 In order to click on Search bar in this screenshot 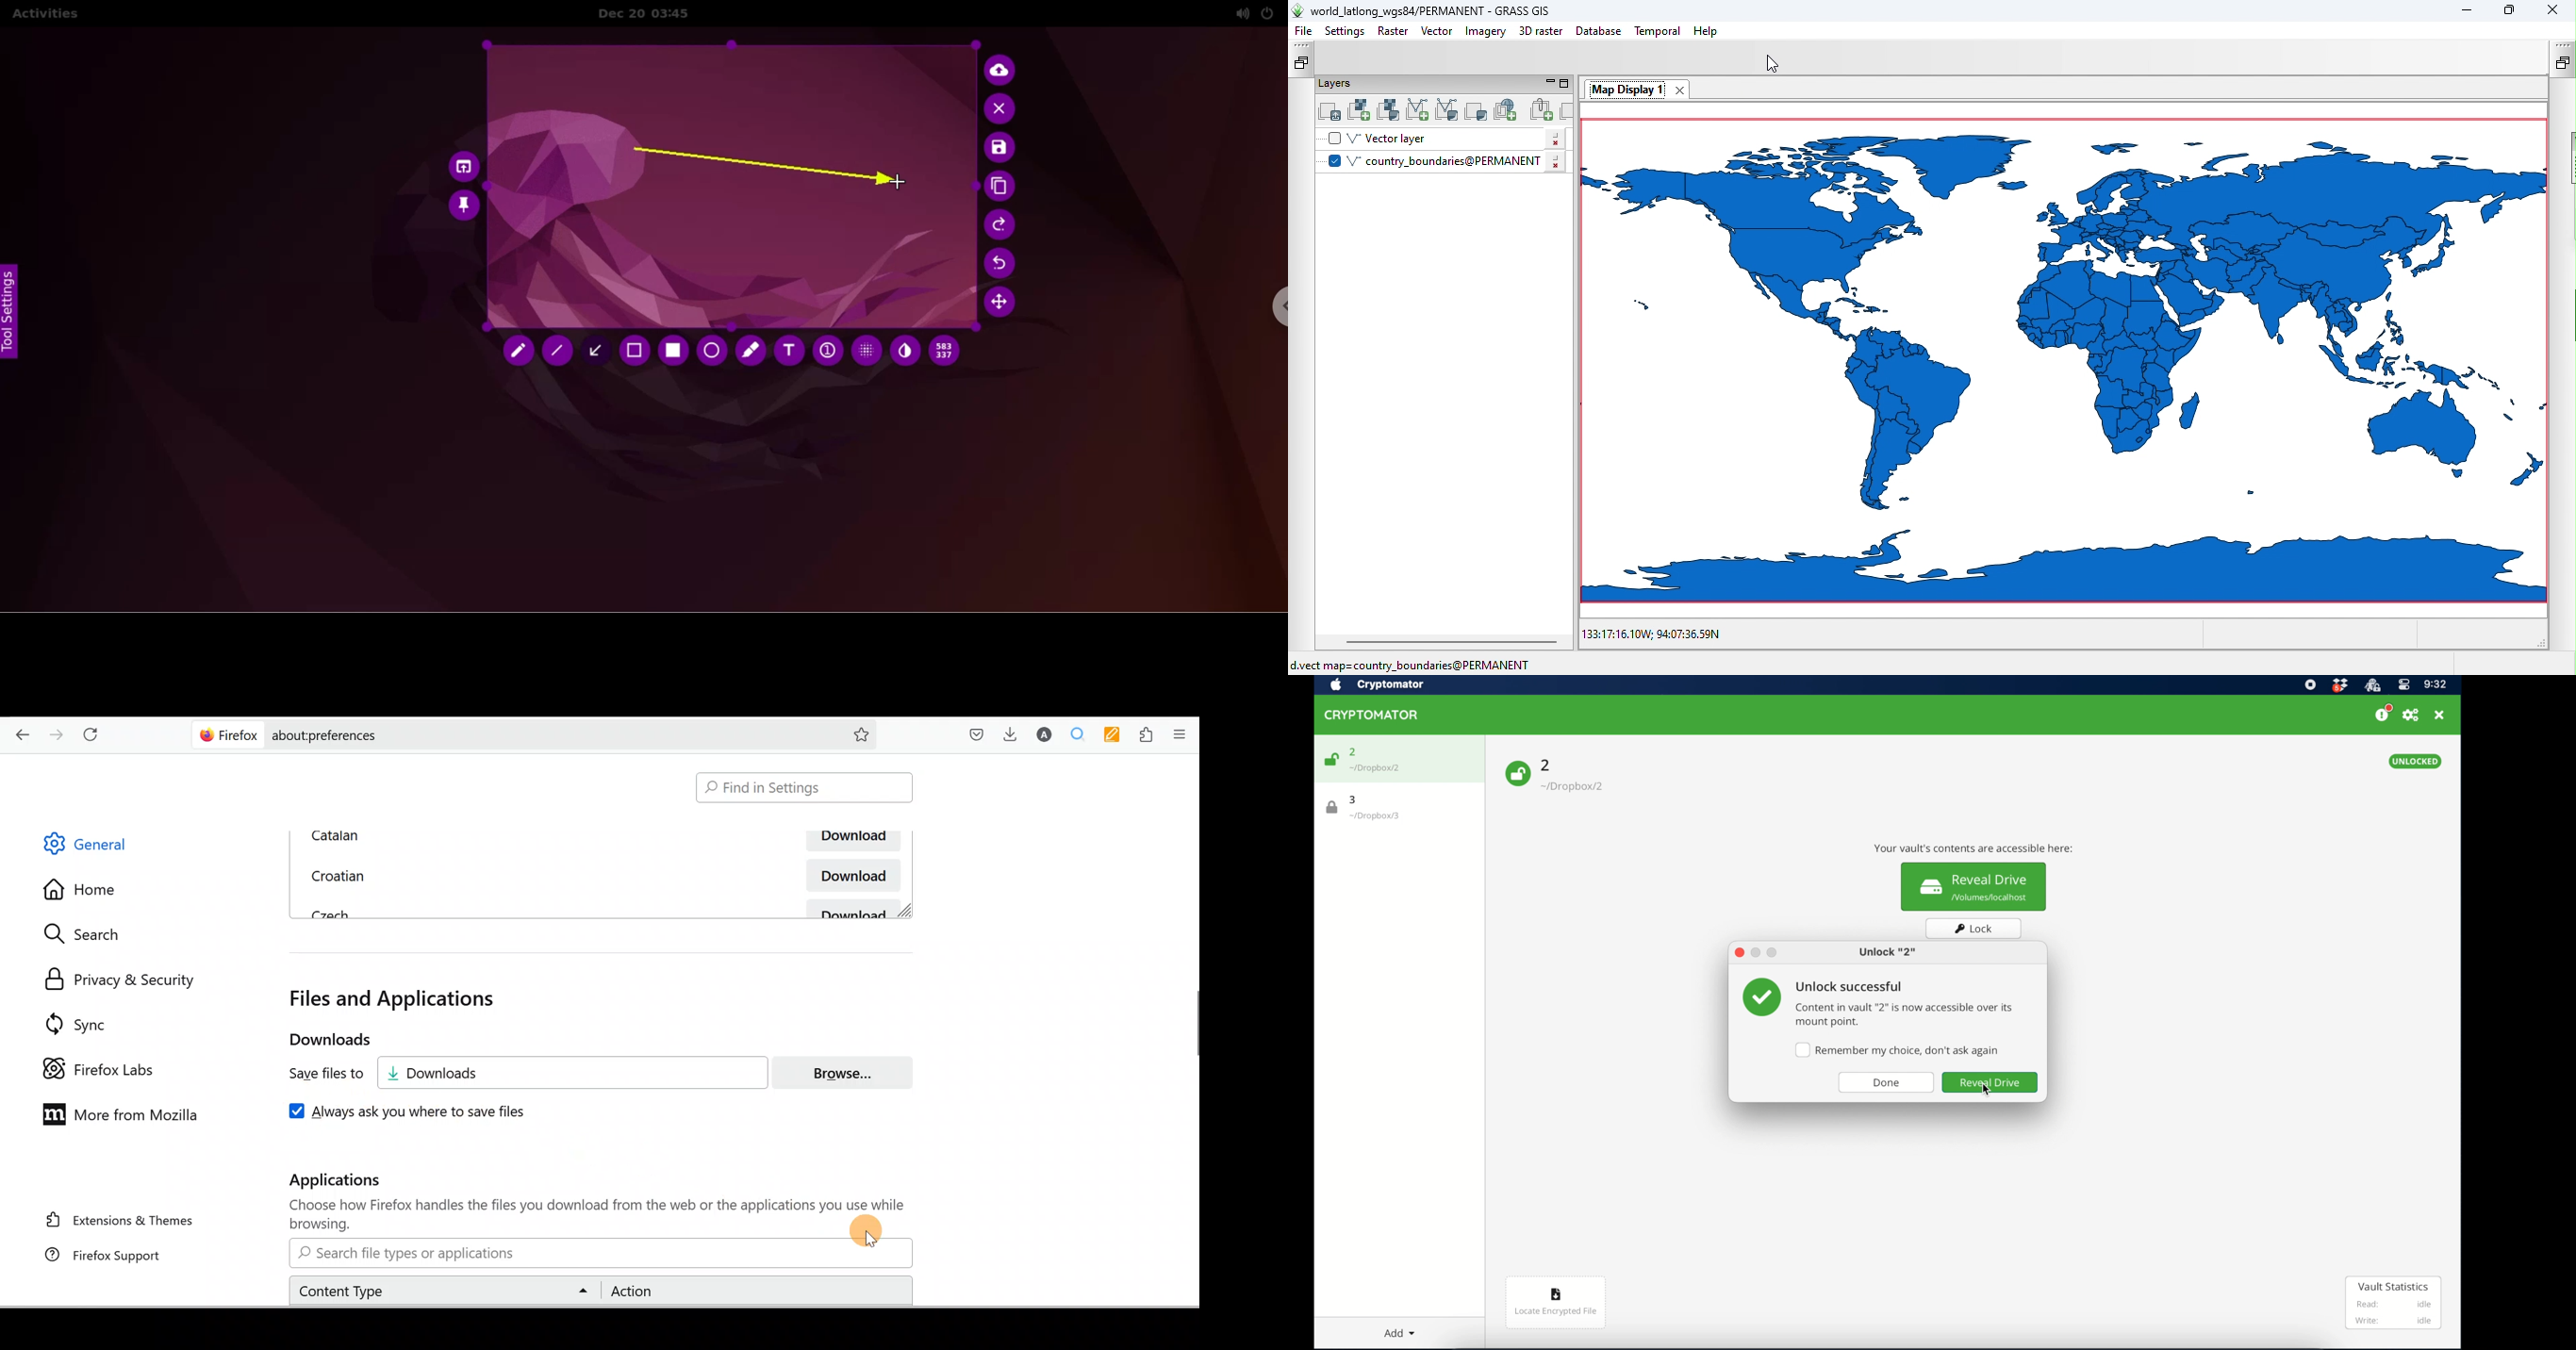, I will do `click(508, 735)`.